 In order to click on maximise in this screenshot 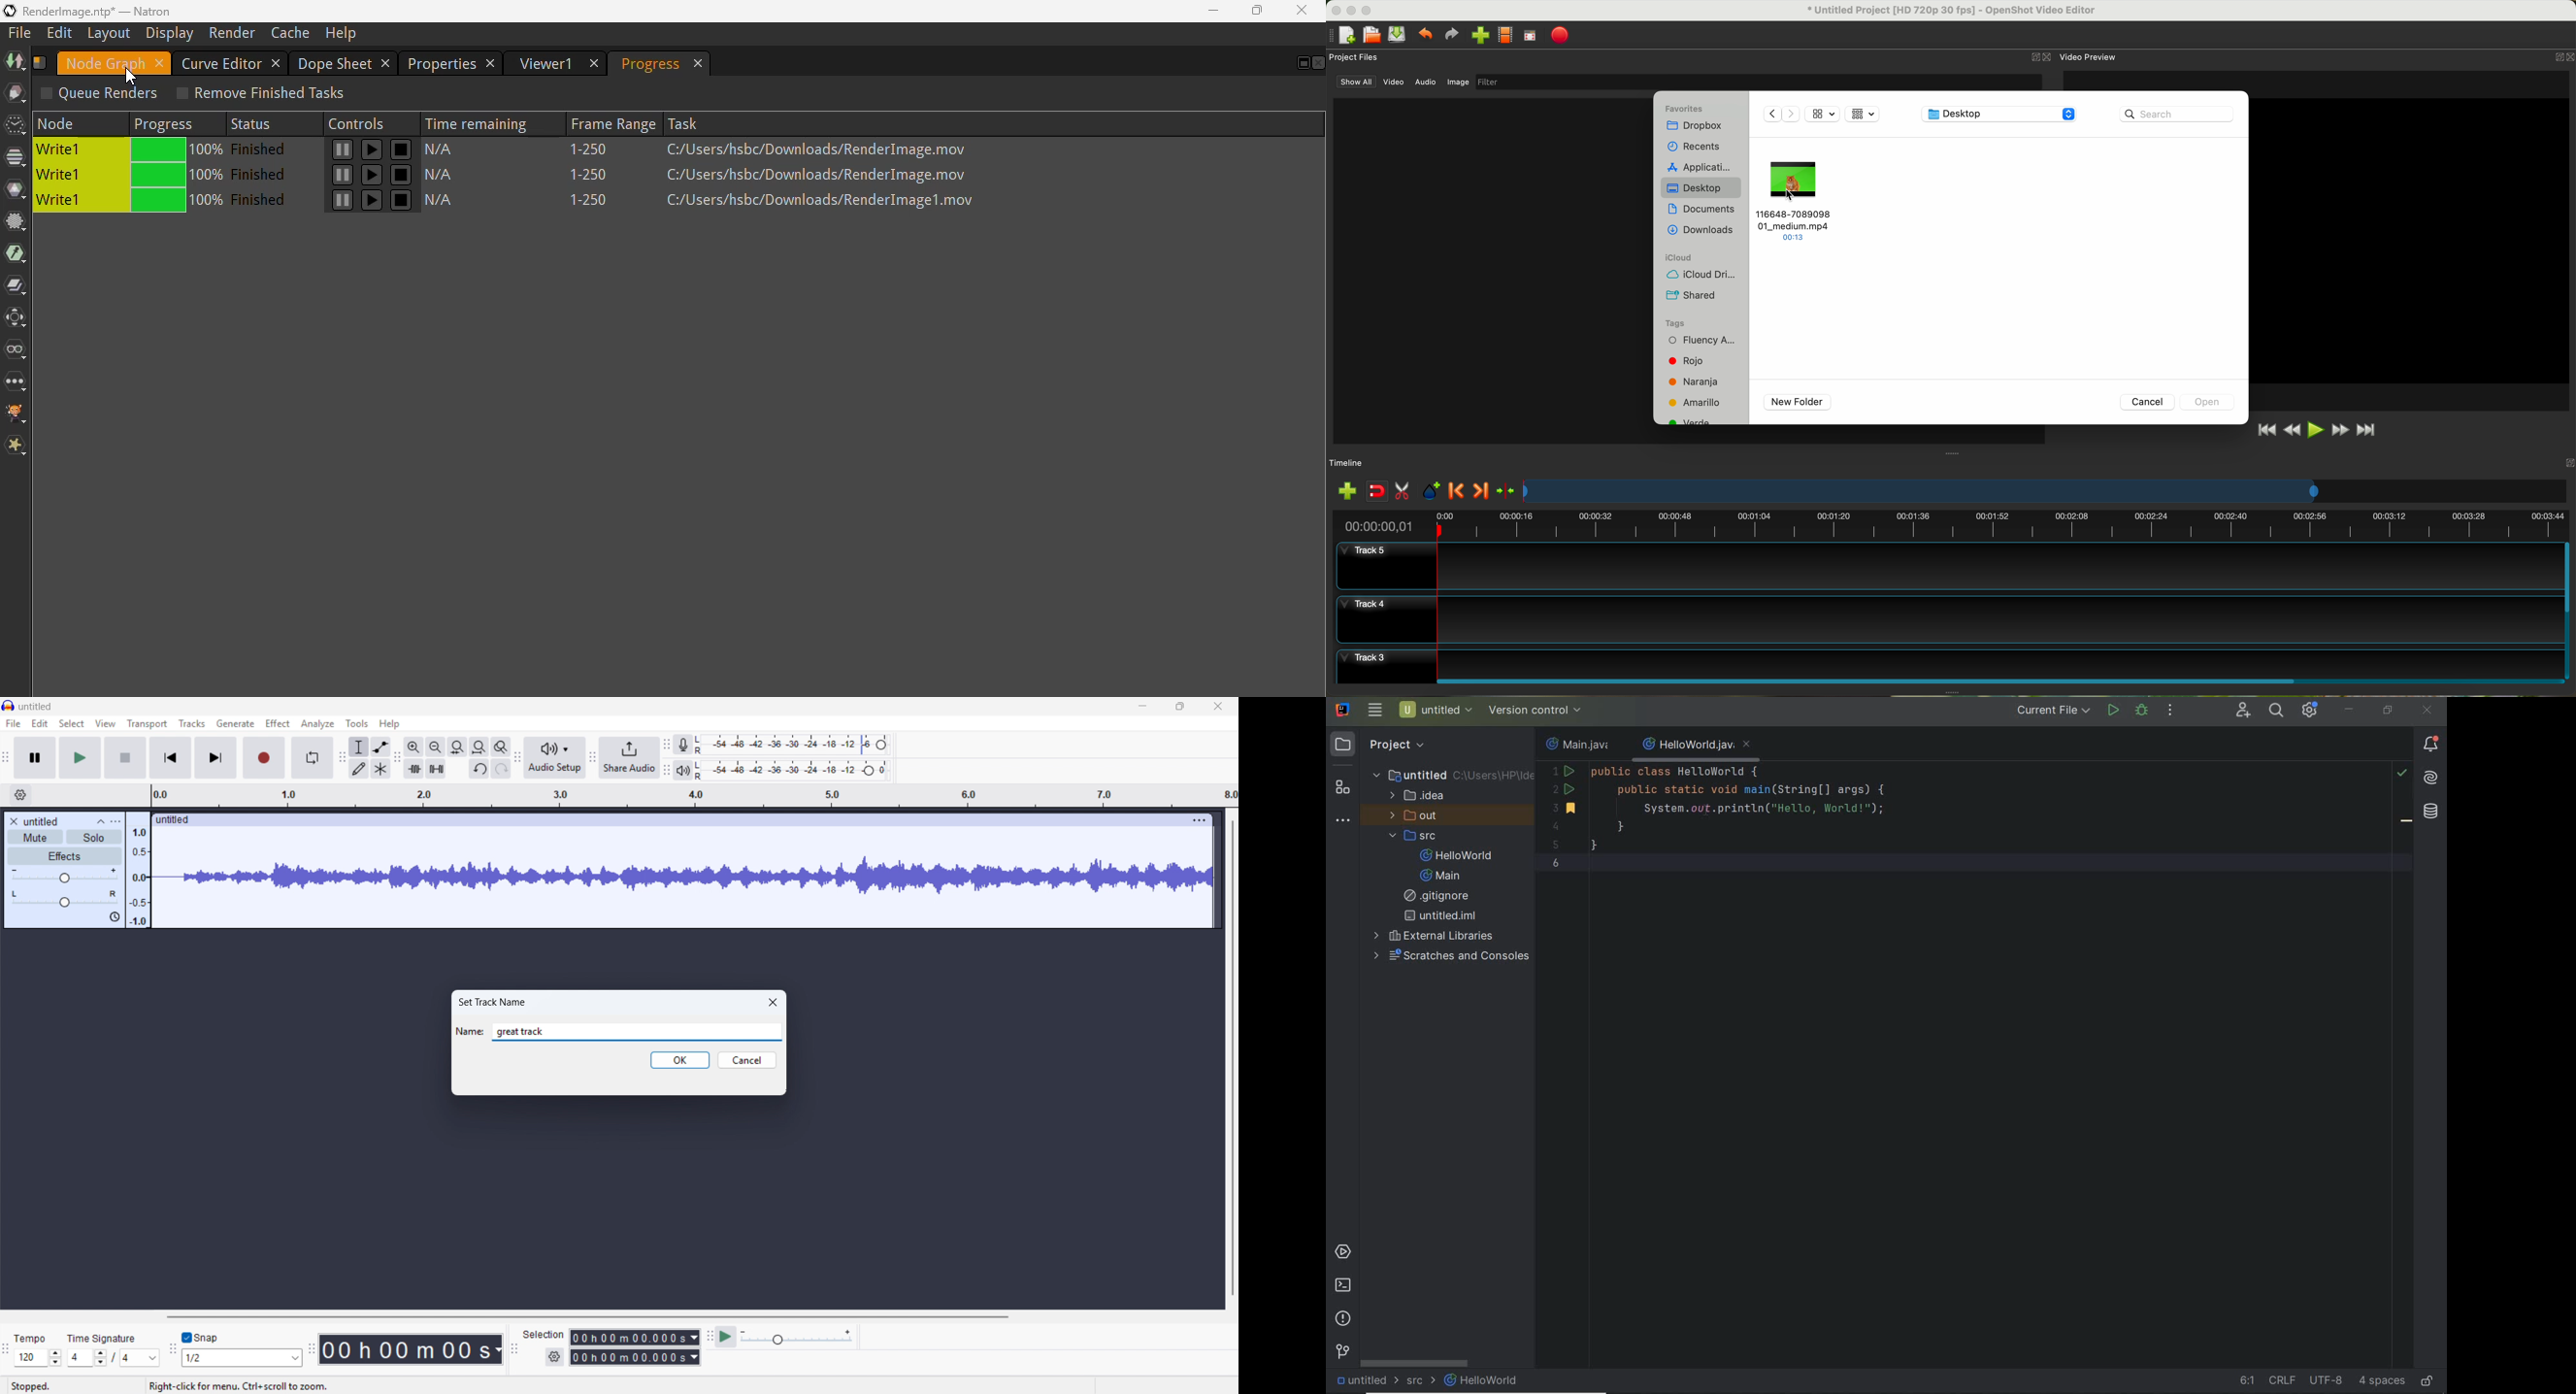, I will do `click(1182, 707)`.